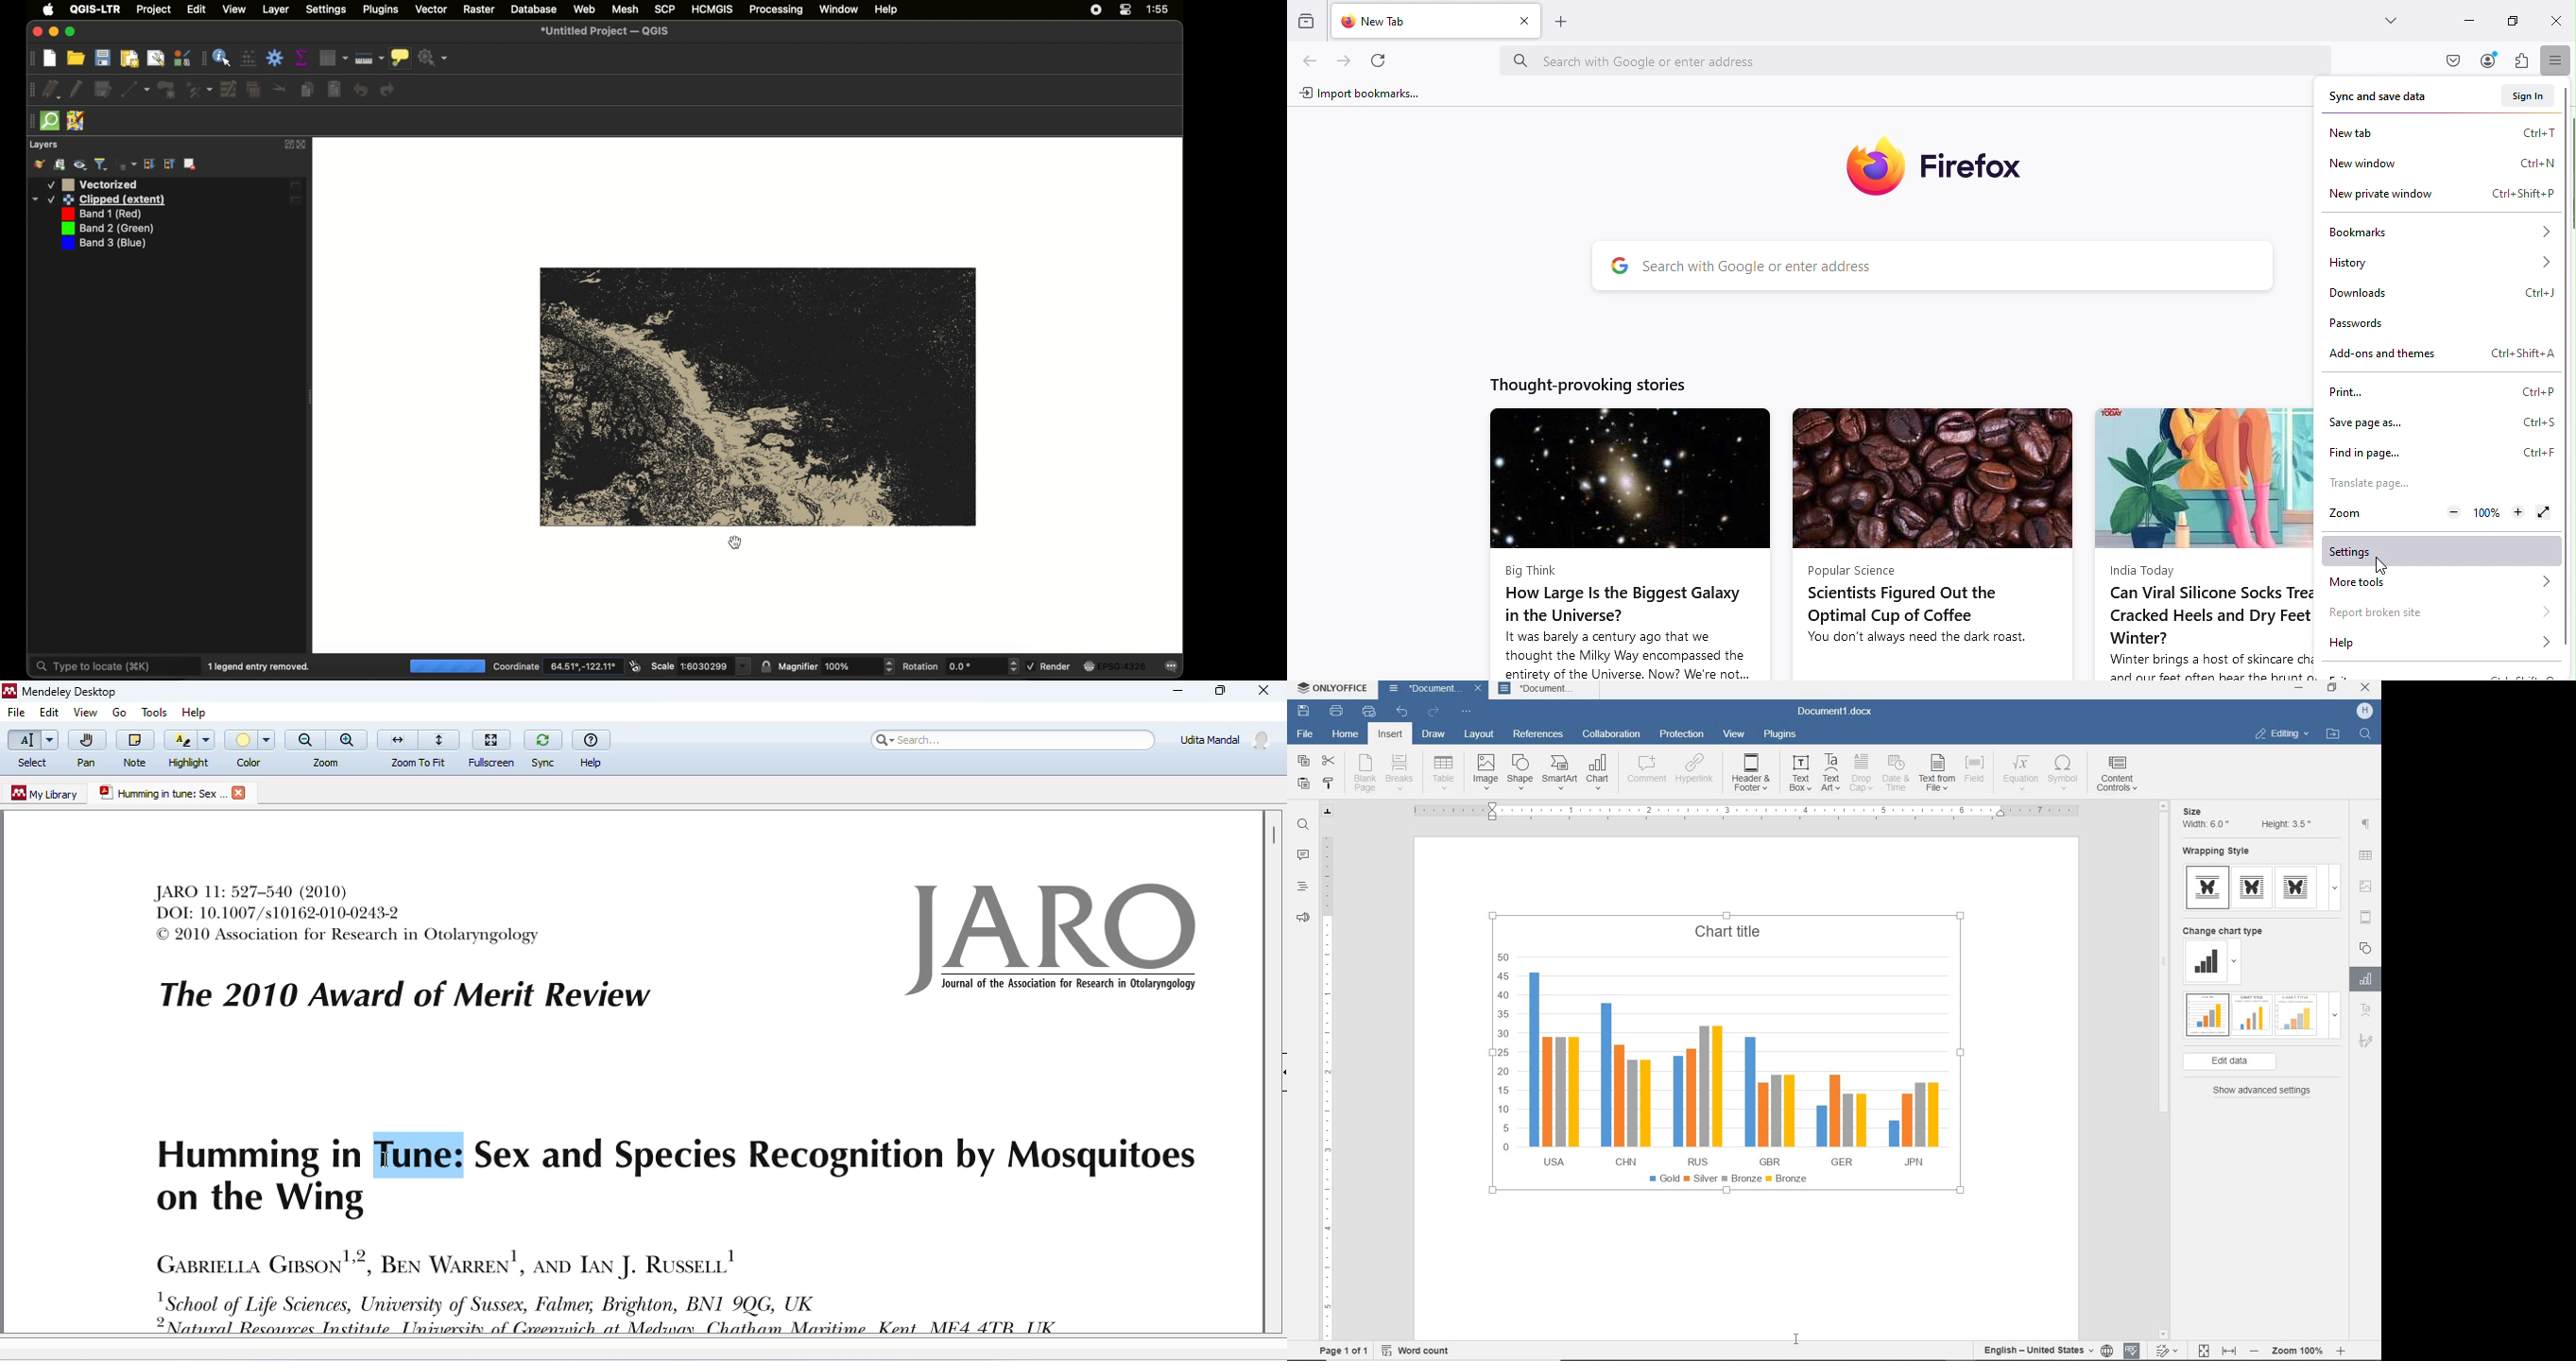 The image size is (2576, 1372). What do you see at coordinates (434, 58) in the screenshot?
I see `no action selected` at bounding box center [434, 58].